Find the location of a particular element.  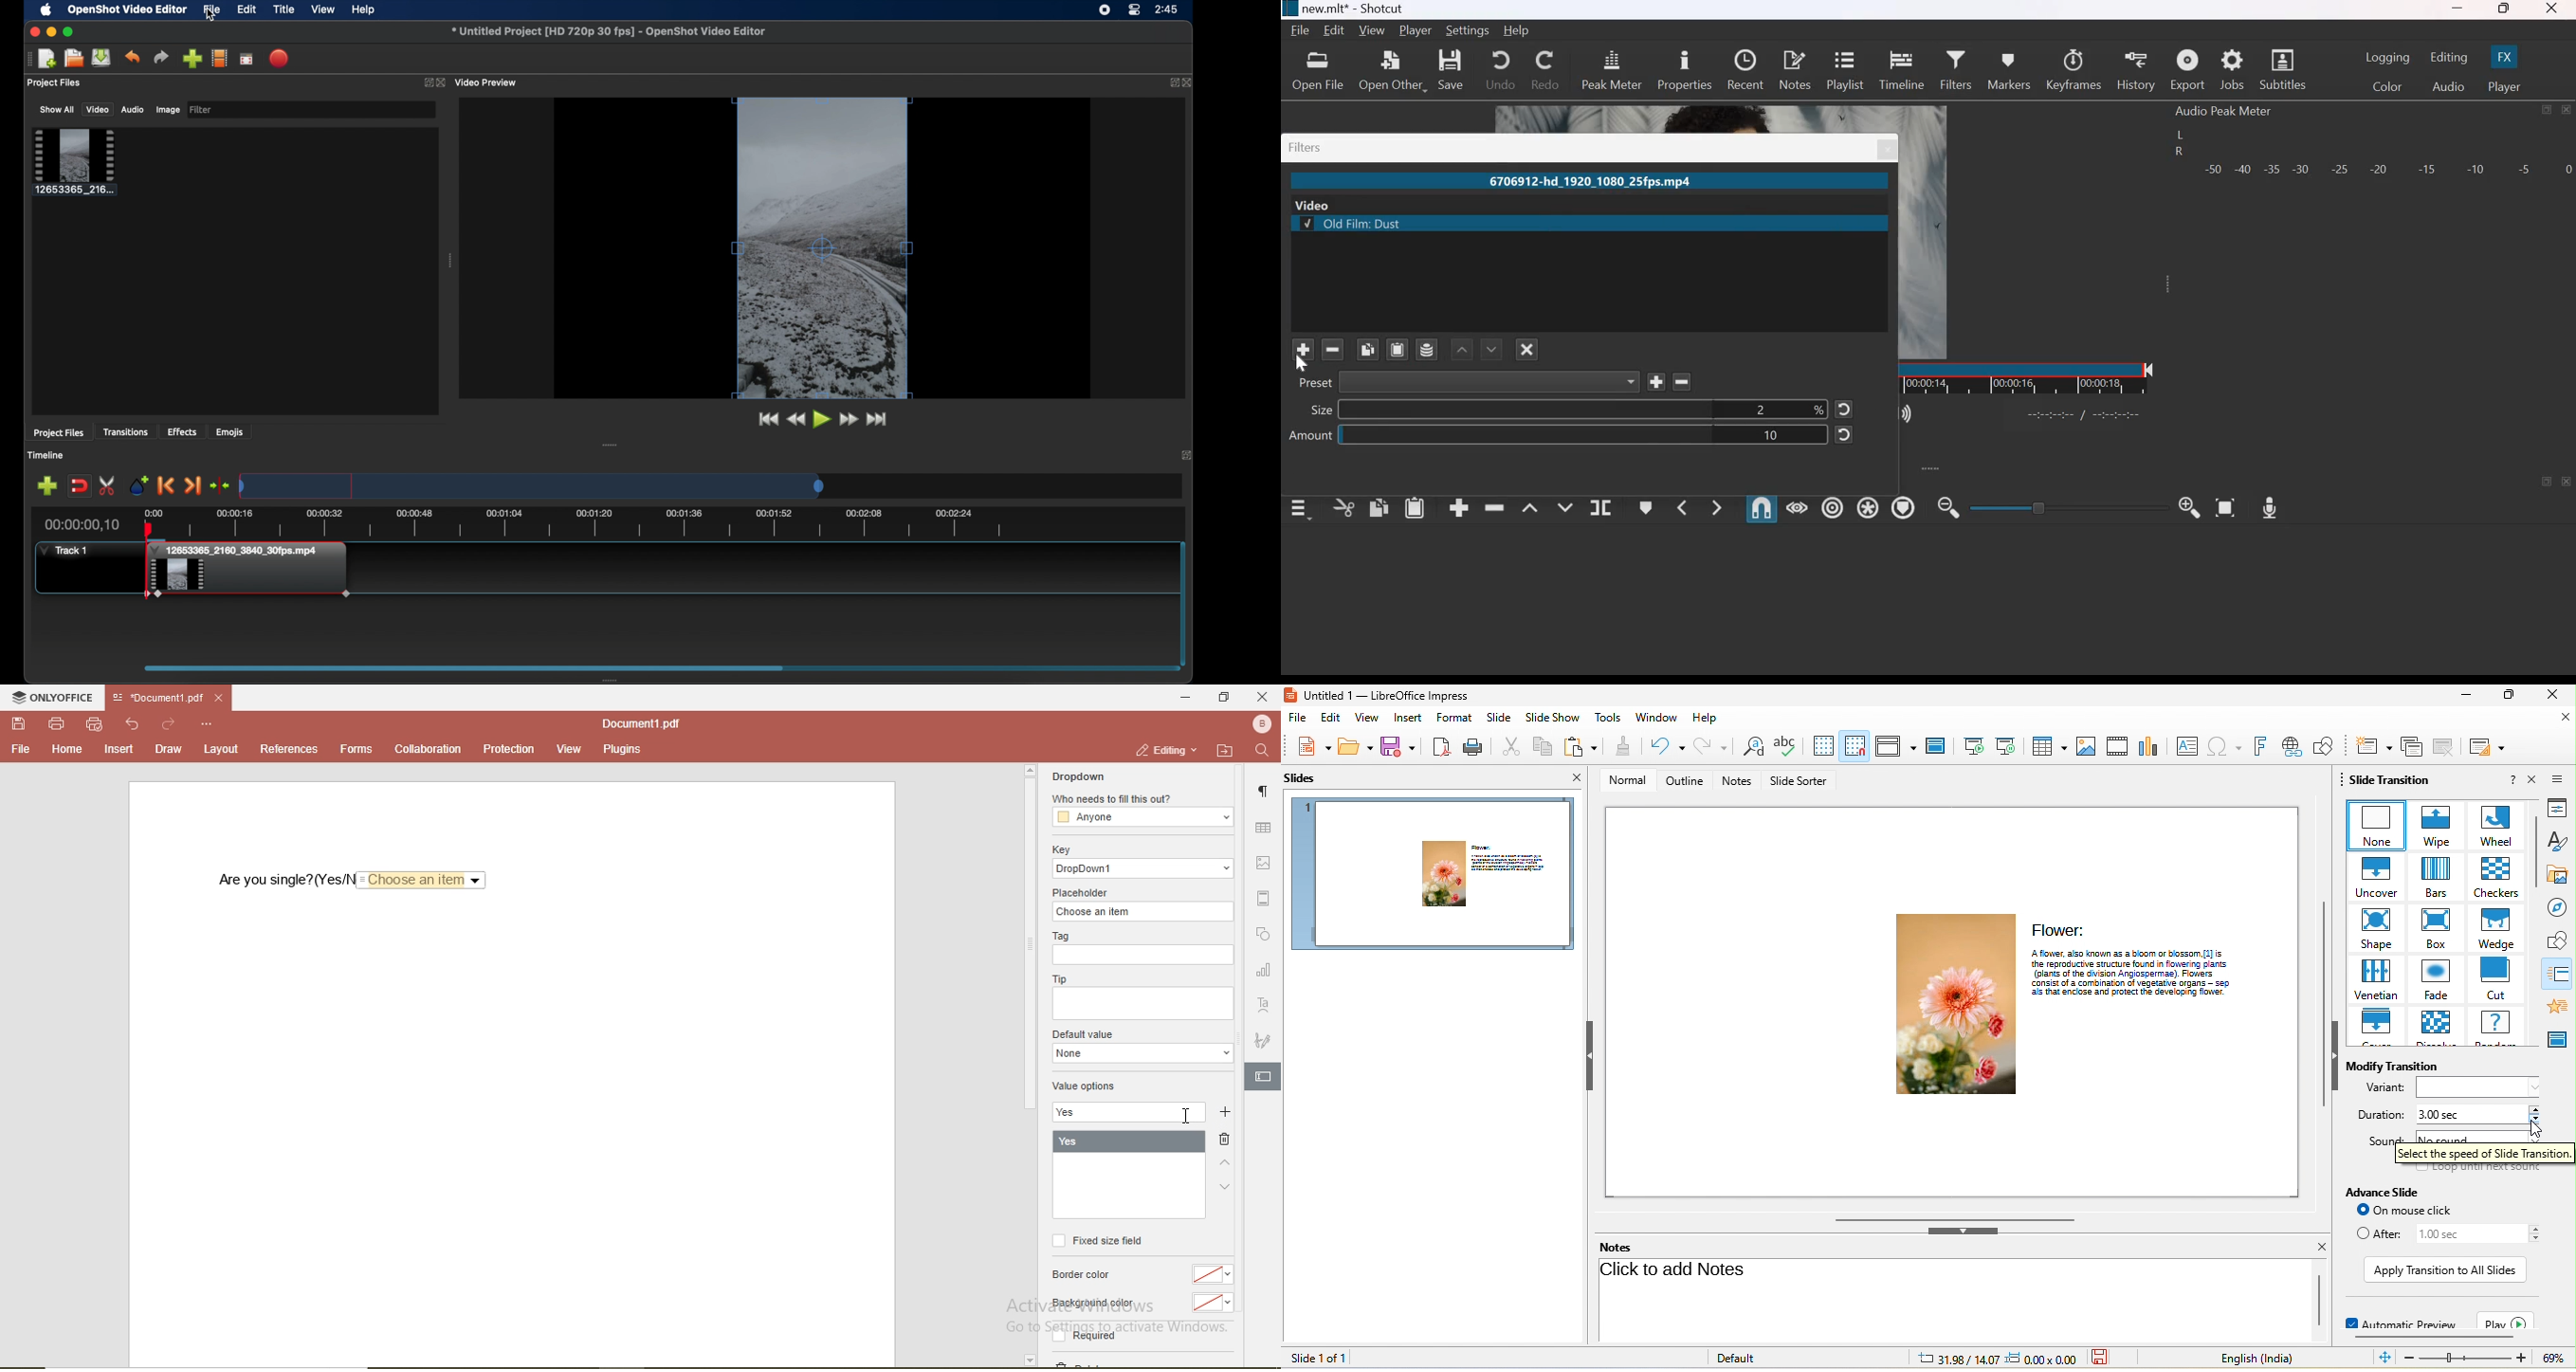

31.98/14.07 is located at coordinates (1958, 1359).